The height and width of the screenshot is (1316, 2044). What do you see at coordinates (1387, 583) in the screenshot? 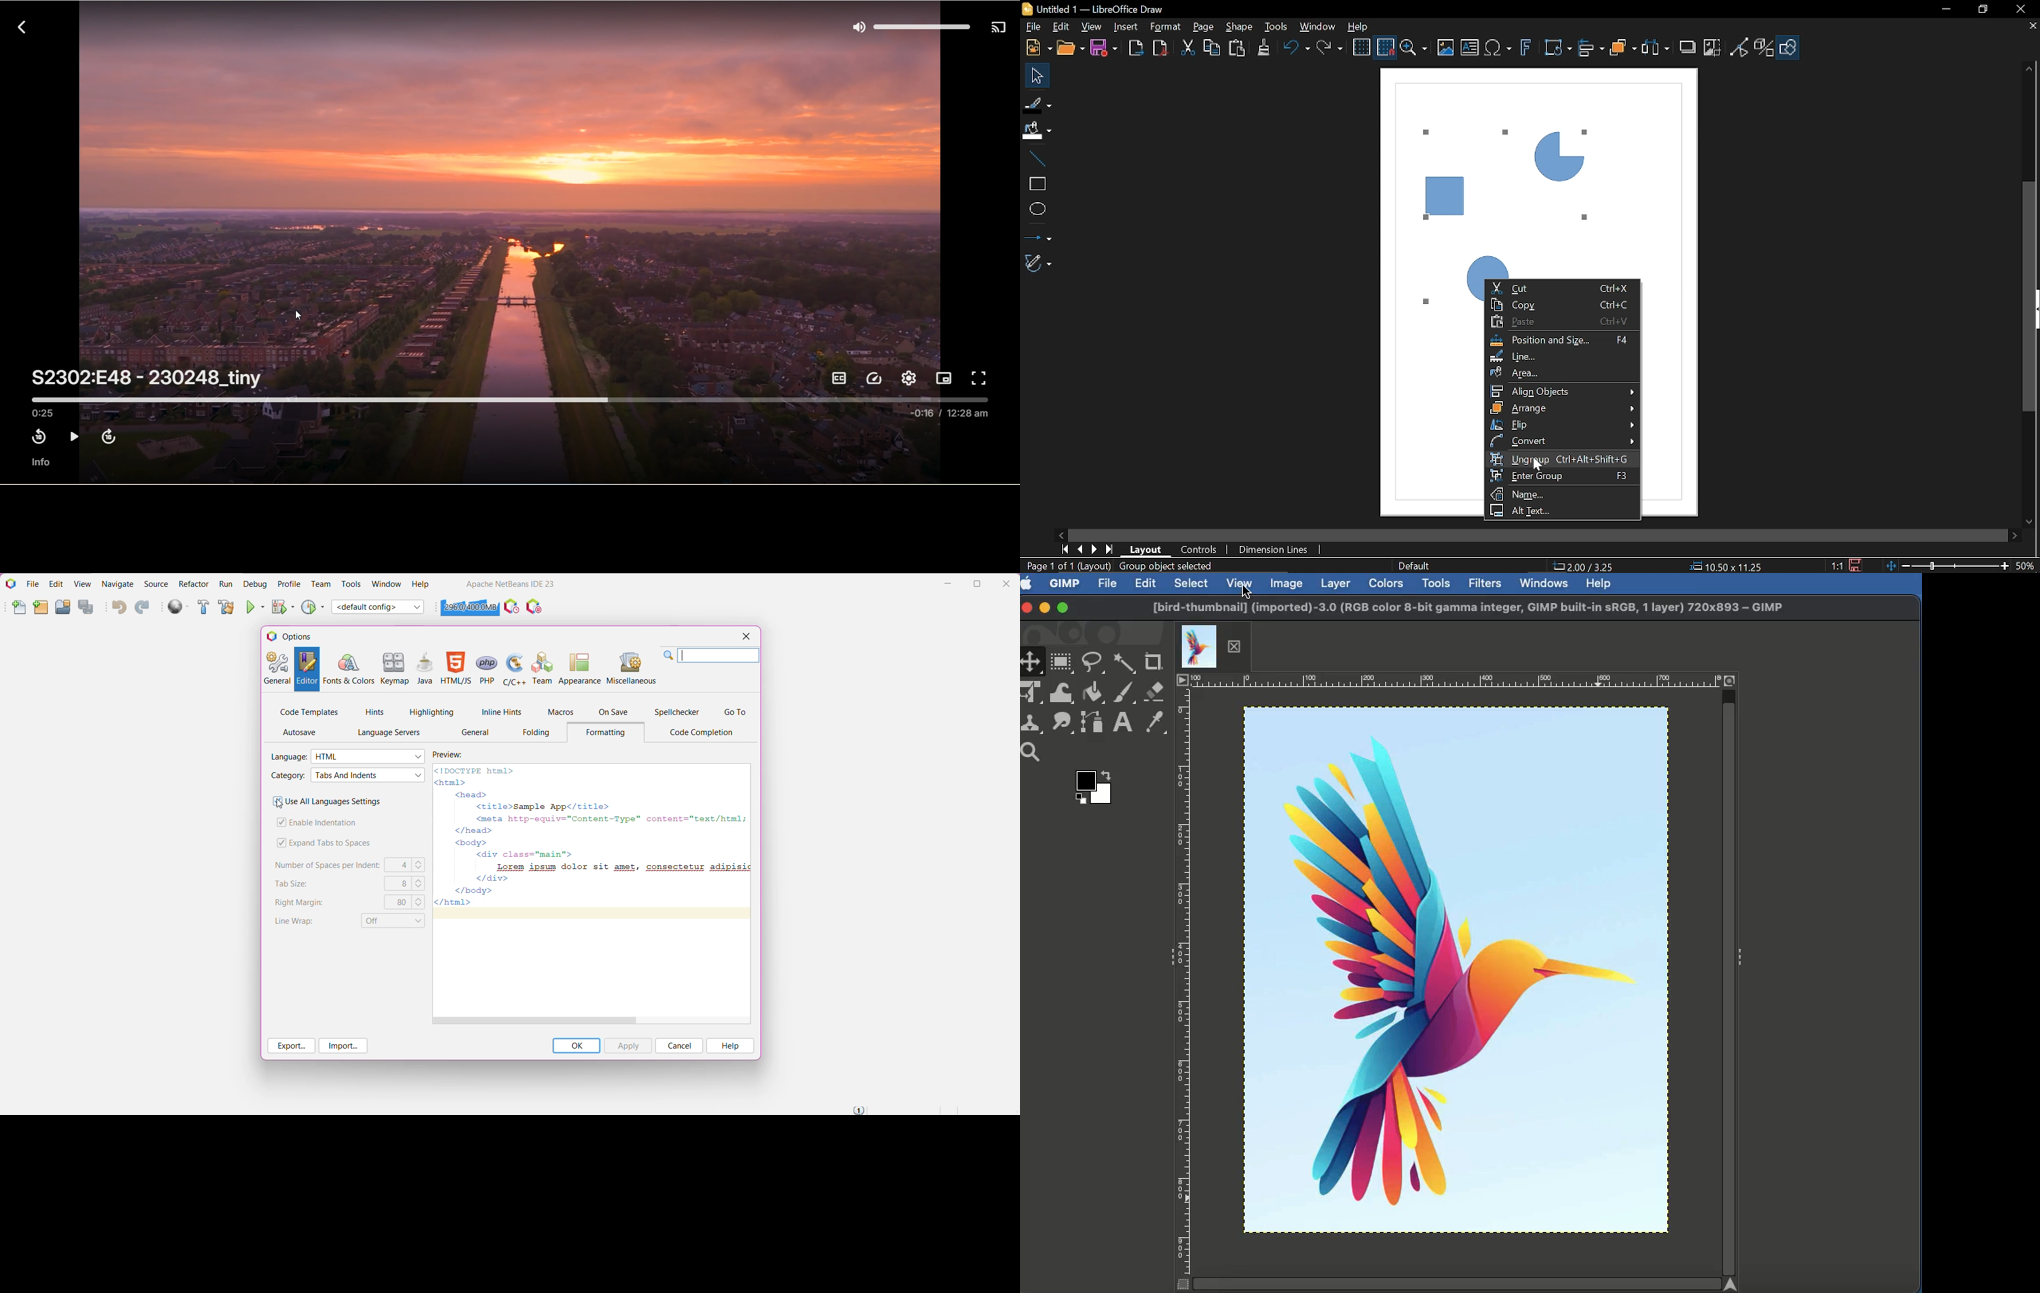
I see `Colors` at bounding box center [1387, 583].